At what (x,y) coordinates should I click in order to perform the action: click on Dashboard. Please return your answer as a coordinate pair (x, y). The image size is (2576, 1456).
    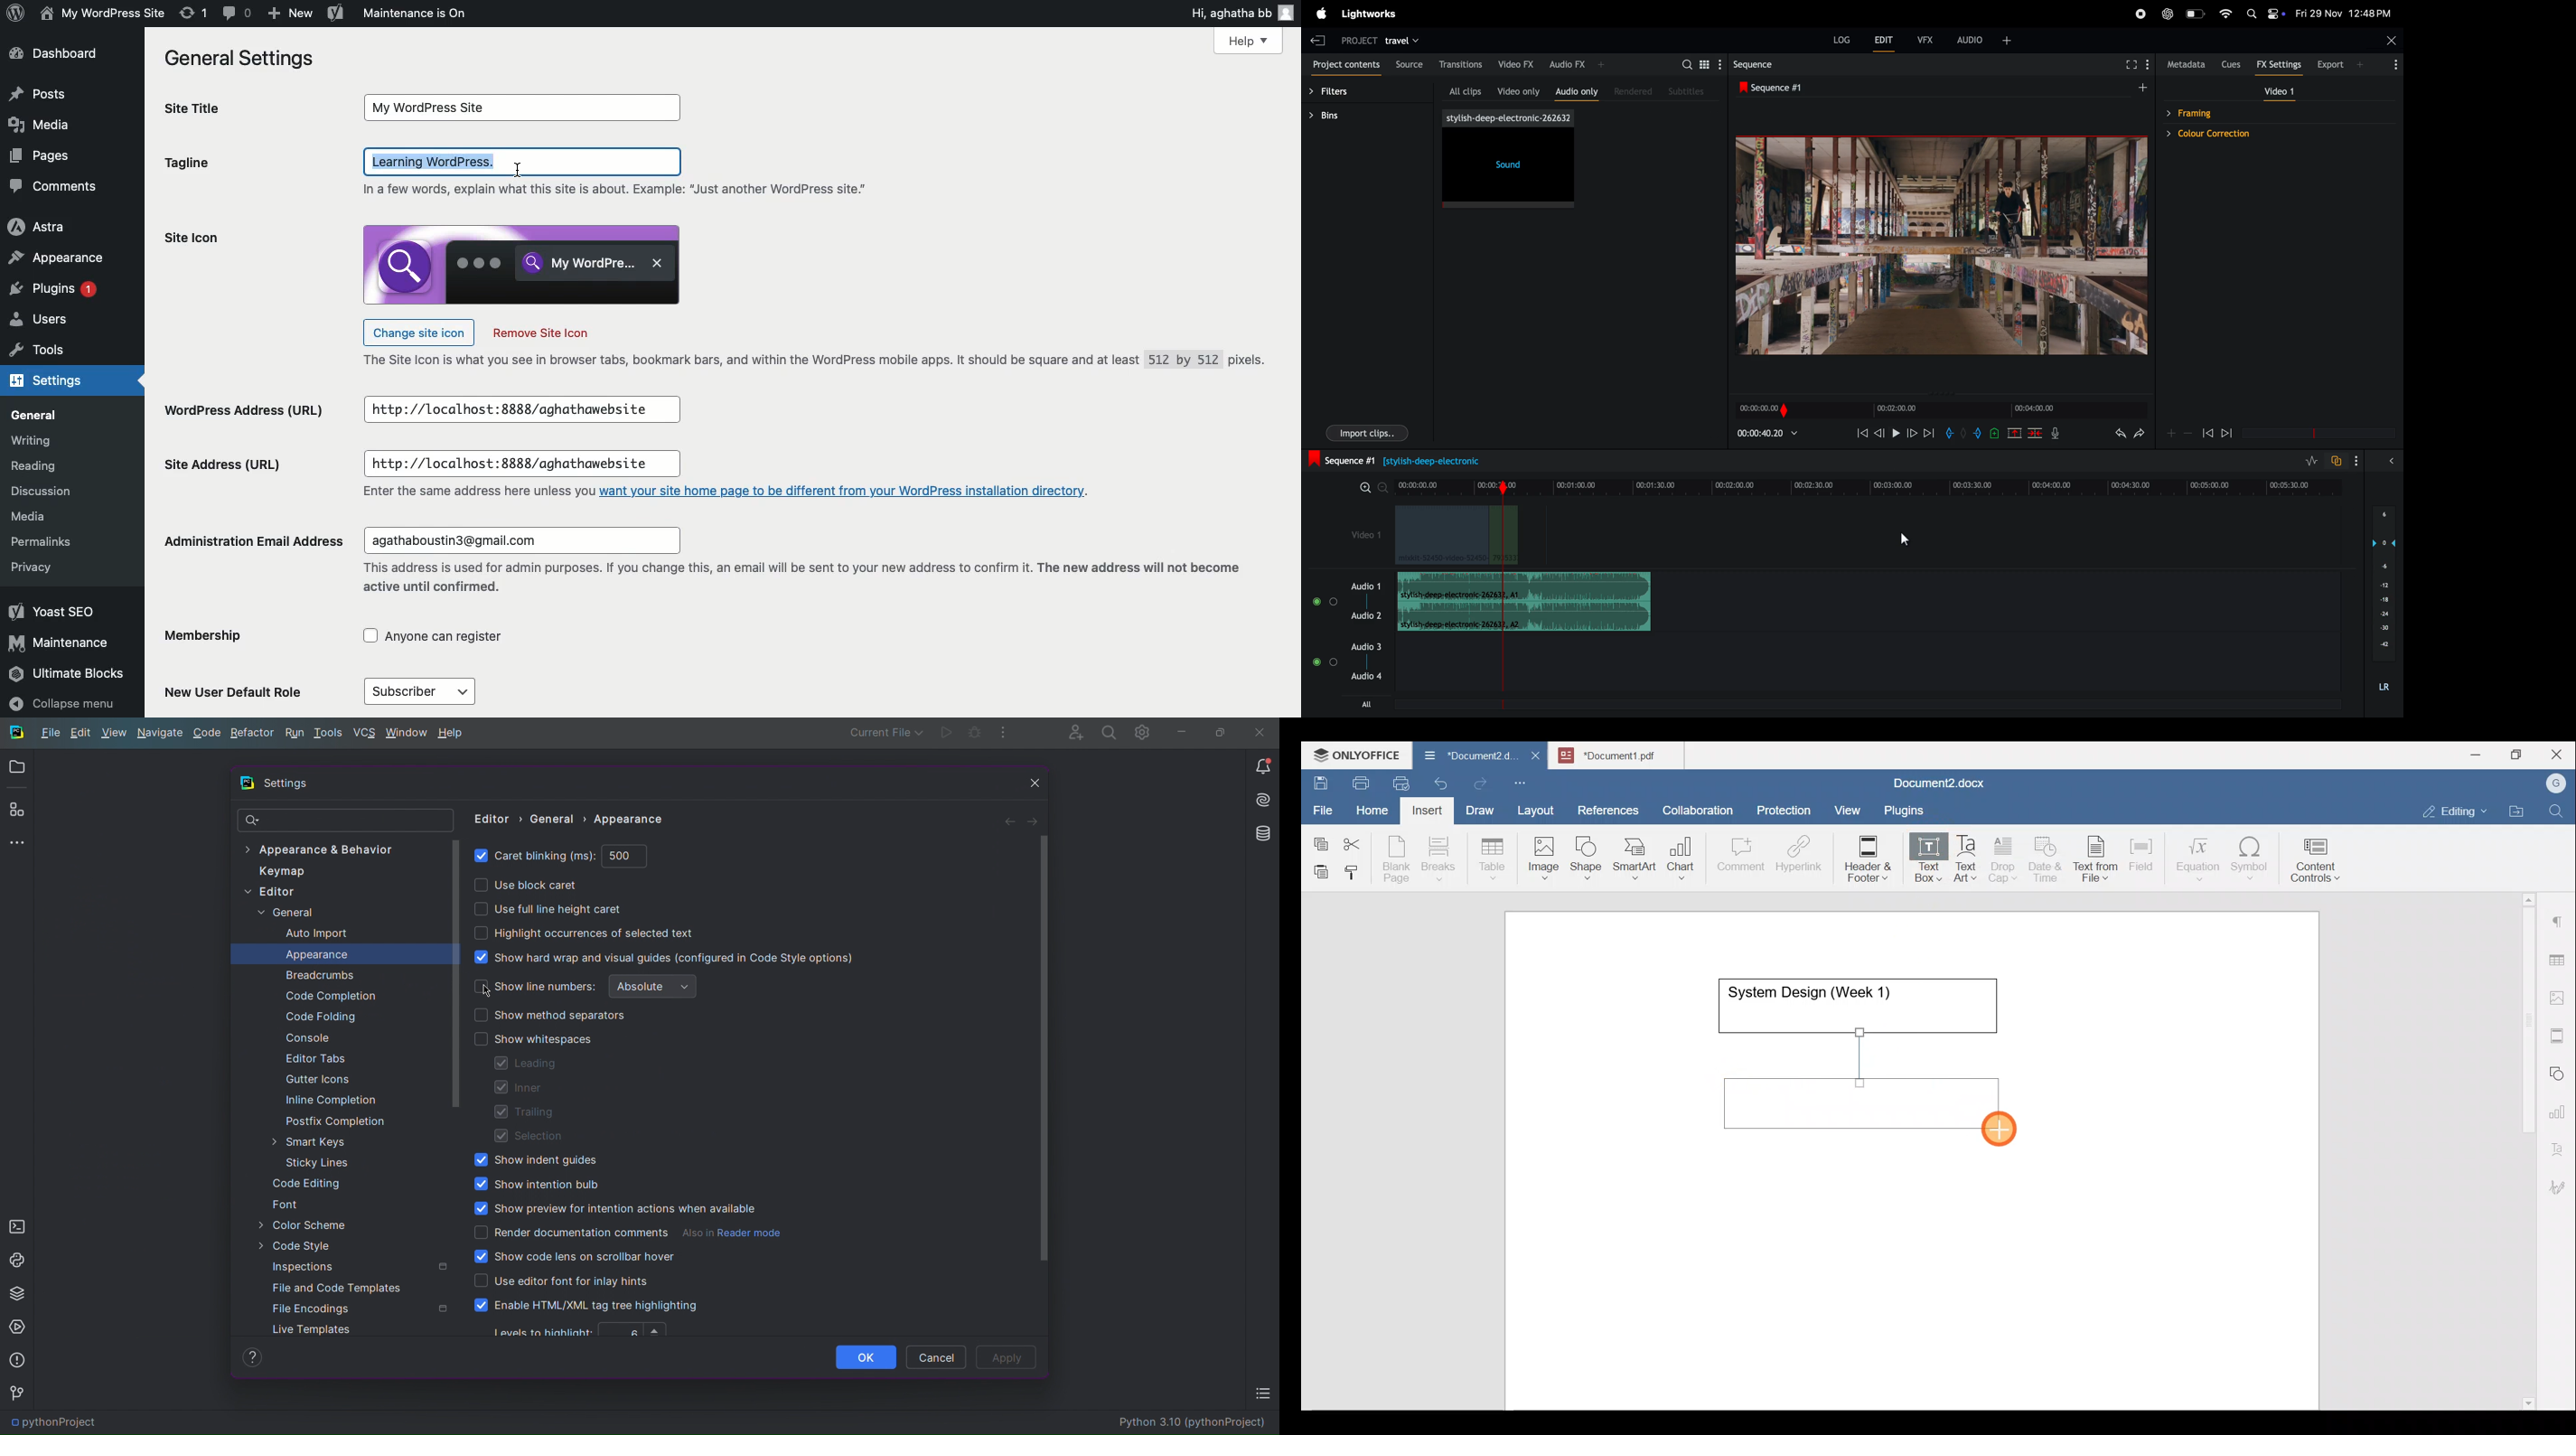
    Looking at the image, I should click on (61, 55).